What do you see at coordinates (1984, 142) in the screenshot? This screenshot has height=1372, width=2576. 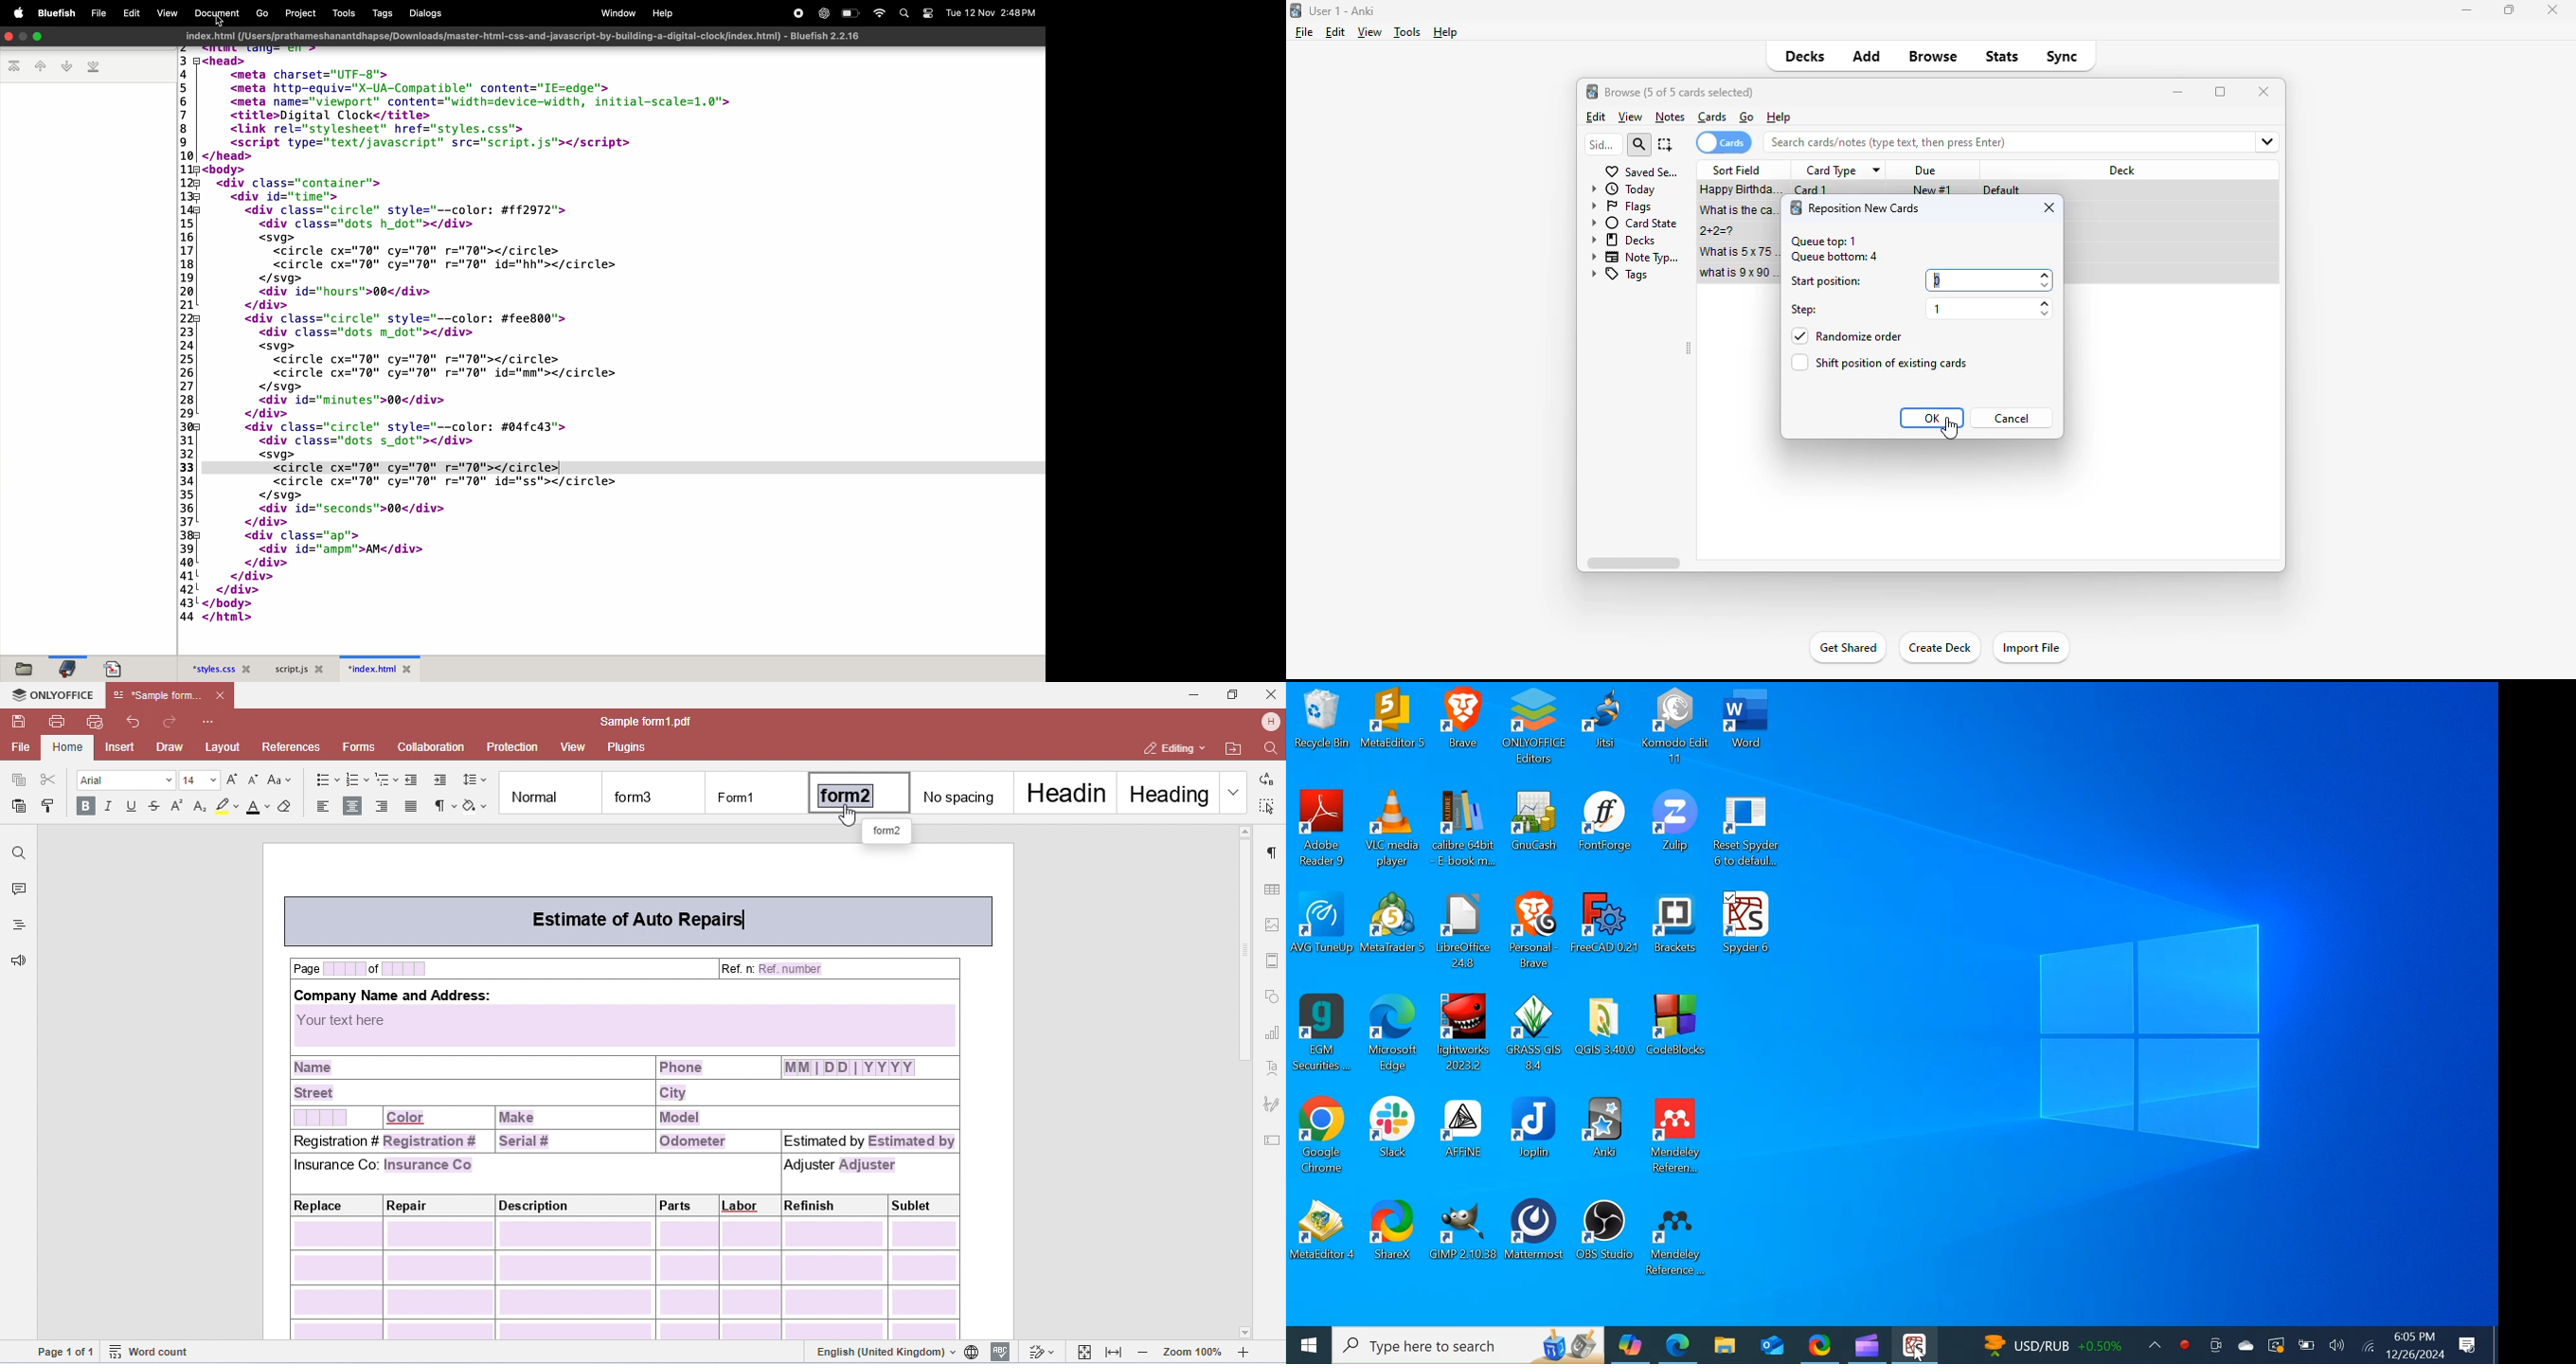 I see `search bar` at bounding box center [1984, 142].